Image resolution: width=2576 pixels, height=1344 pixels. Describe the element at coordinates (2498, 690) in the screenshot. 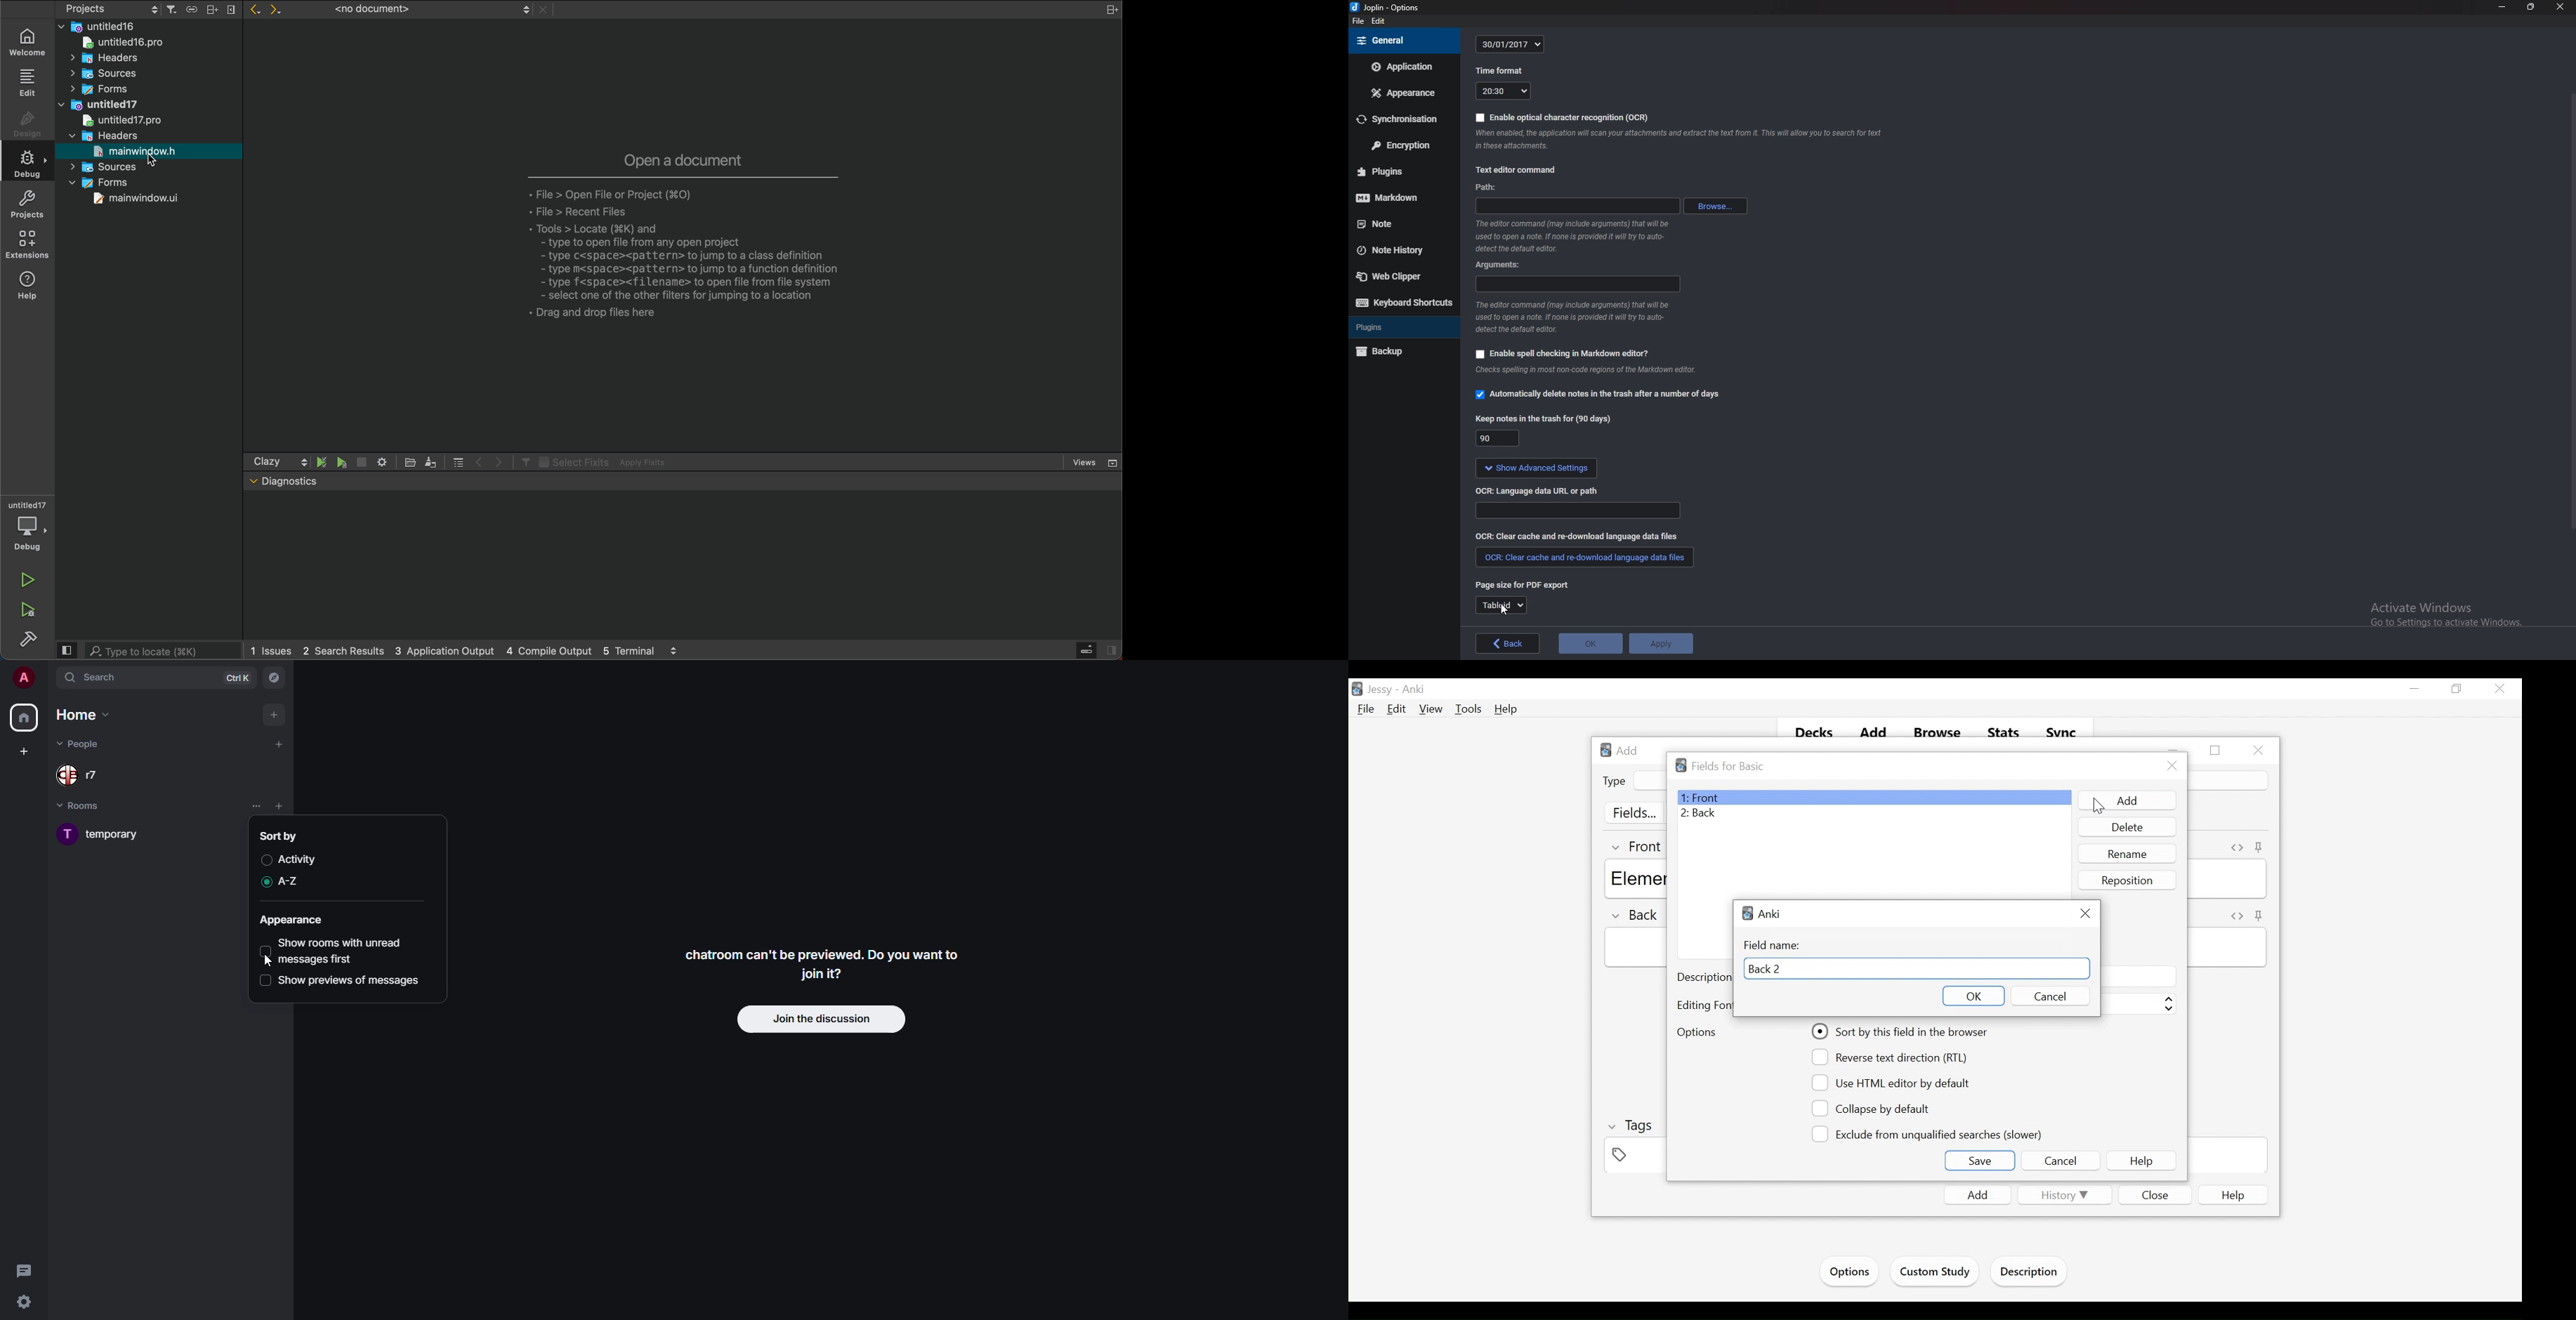

I see `Close` at that location.